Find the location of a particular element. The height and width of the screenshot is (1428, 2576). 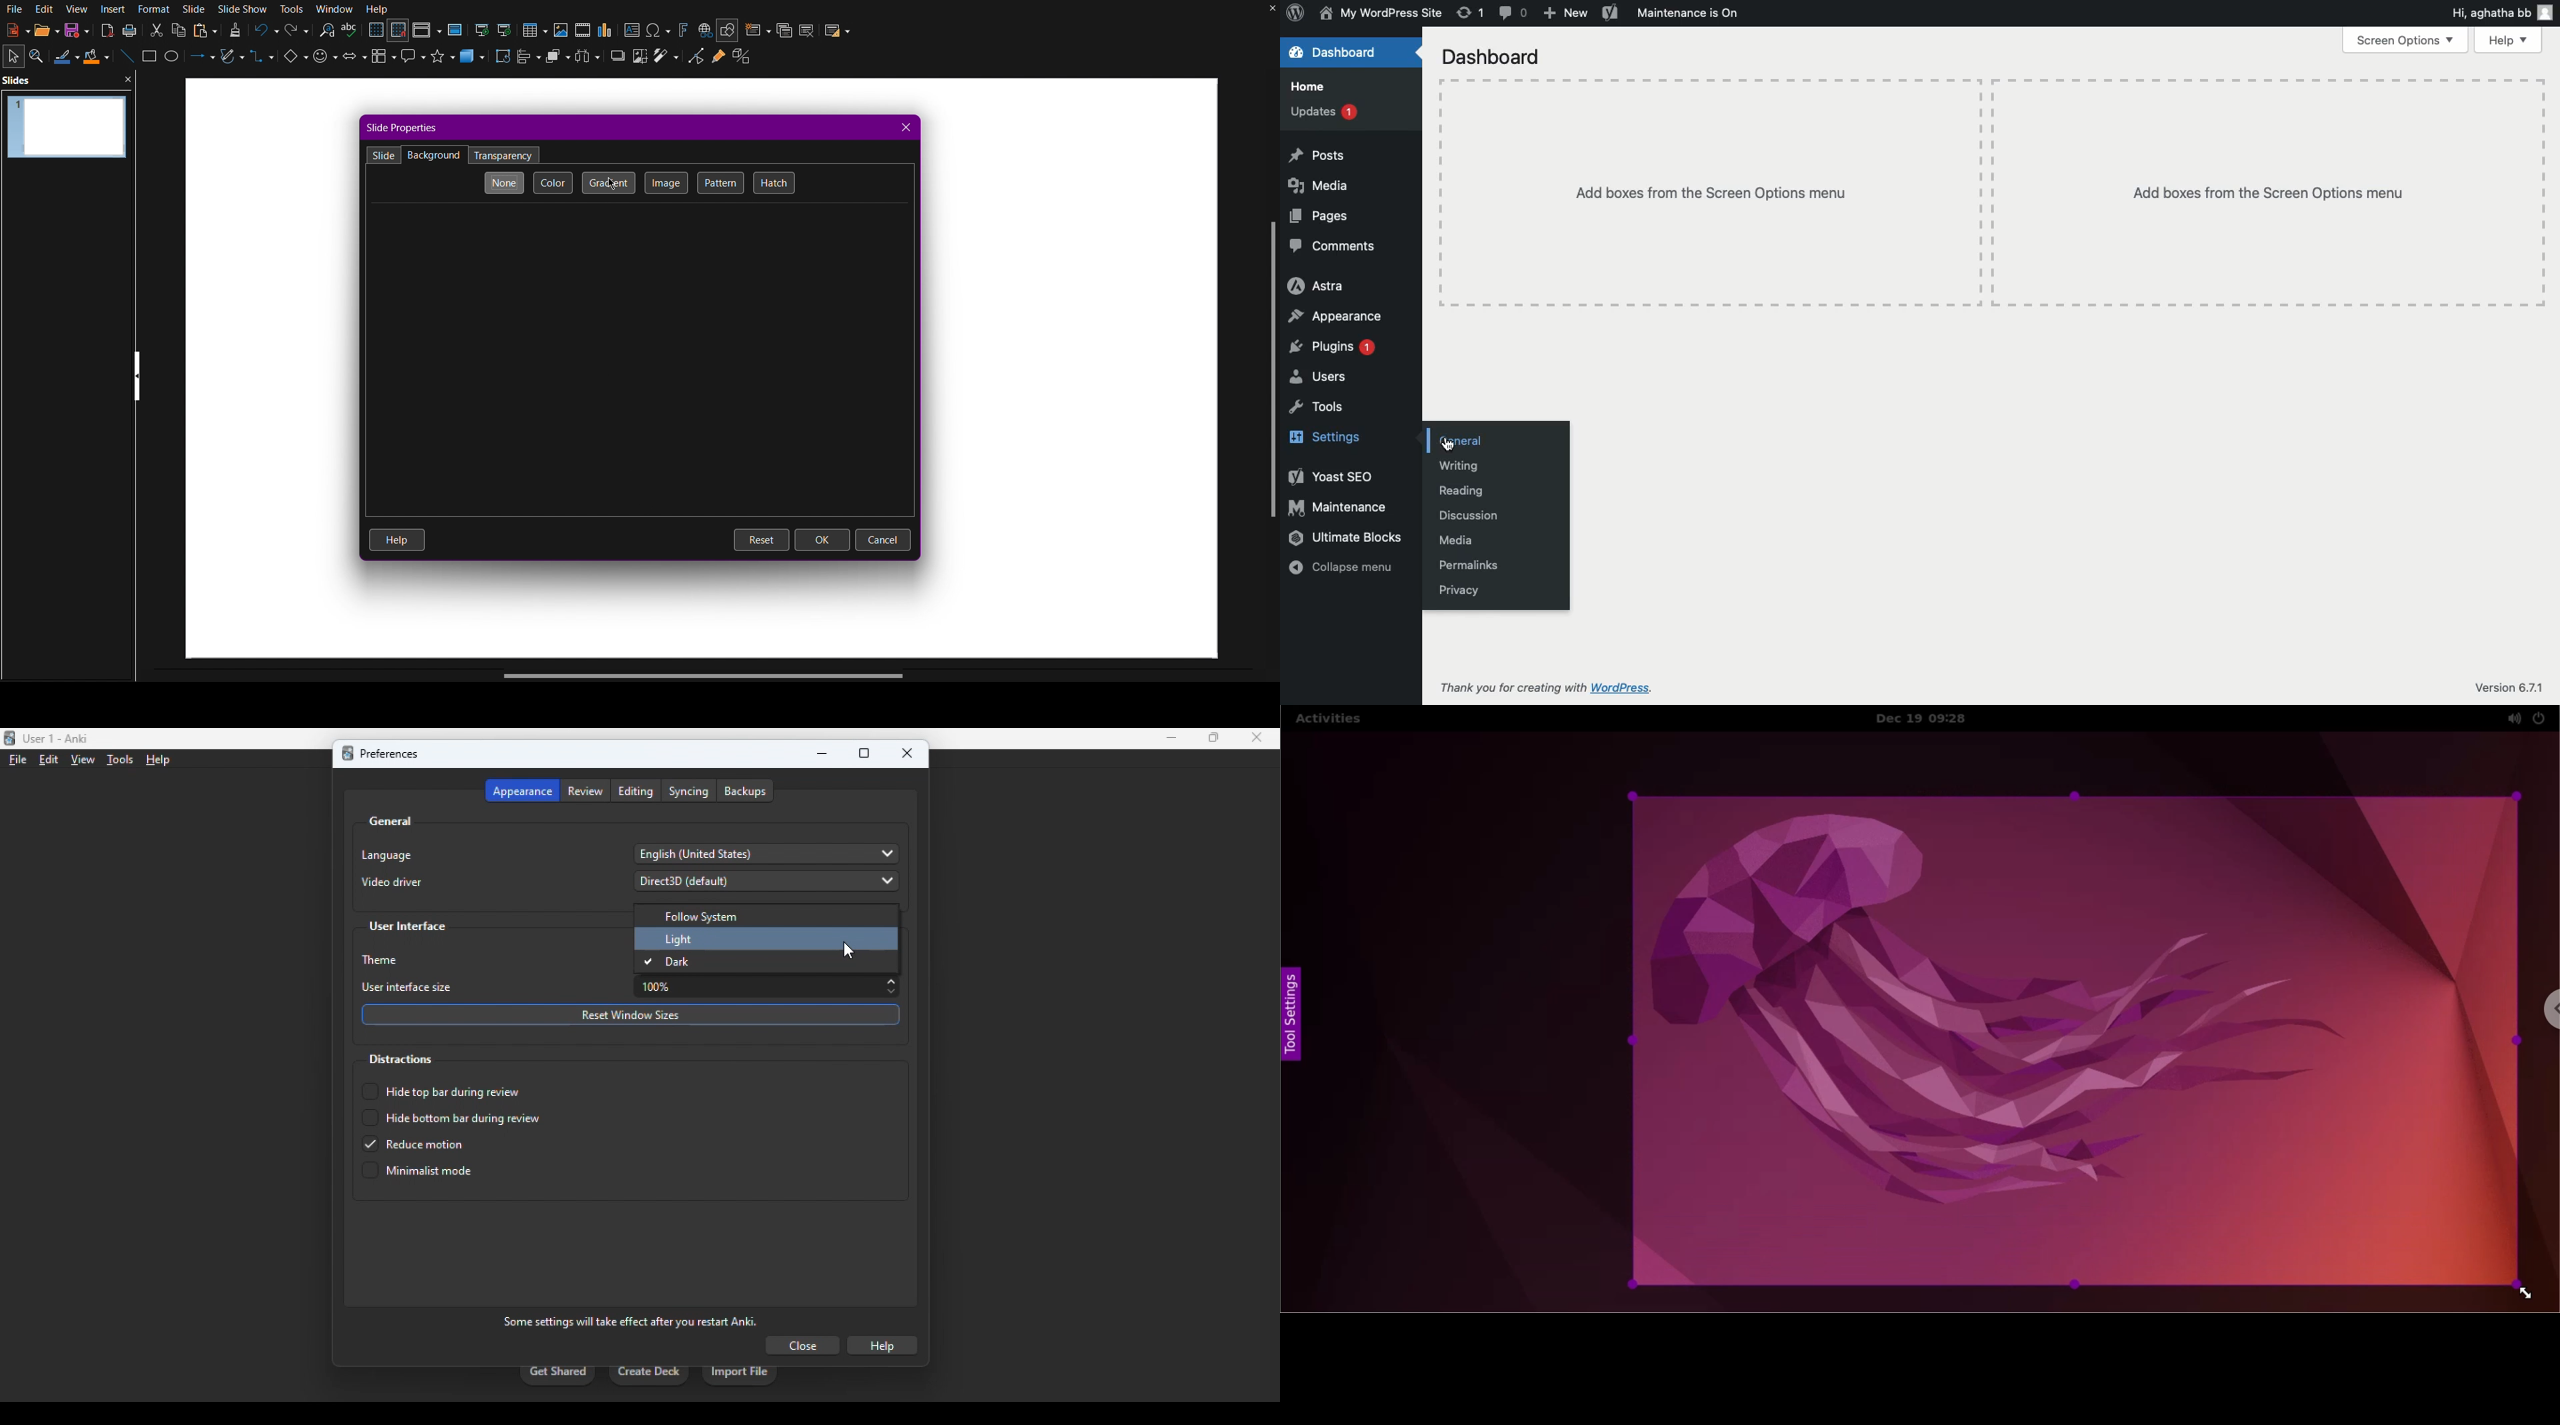

New Slide is located at coordinates (757, 29).